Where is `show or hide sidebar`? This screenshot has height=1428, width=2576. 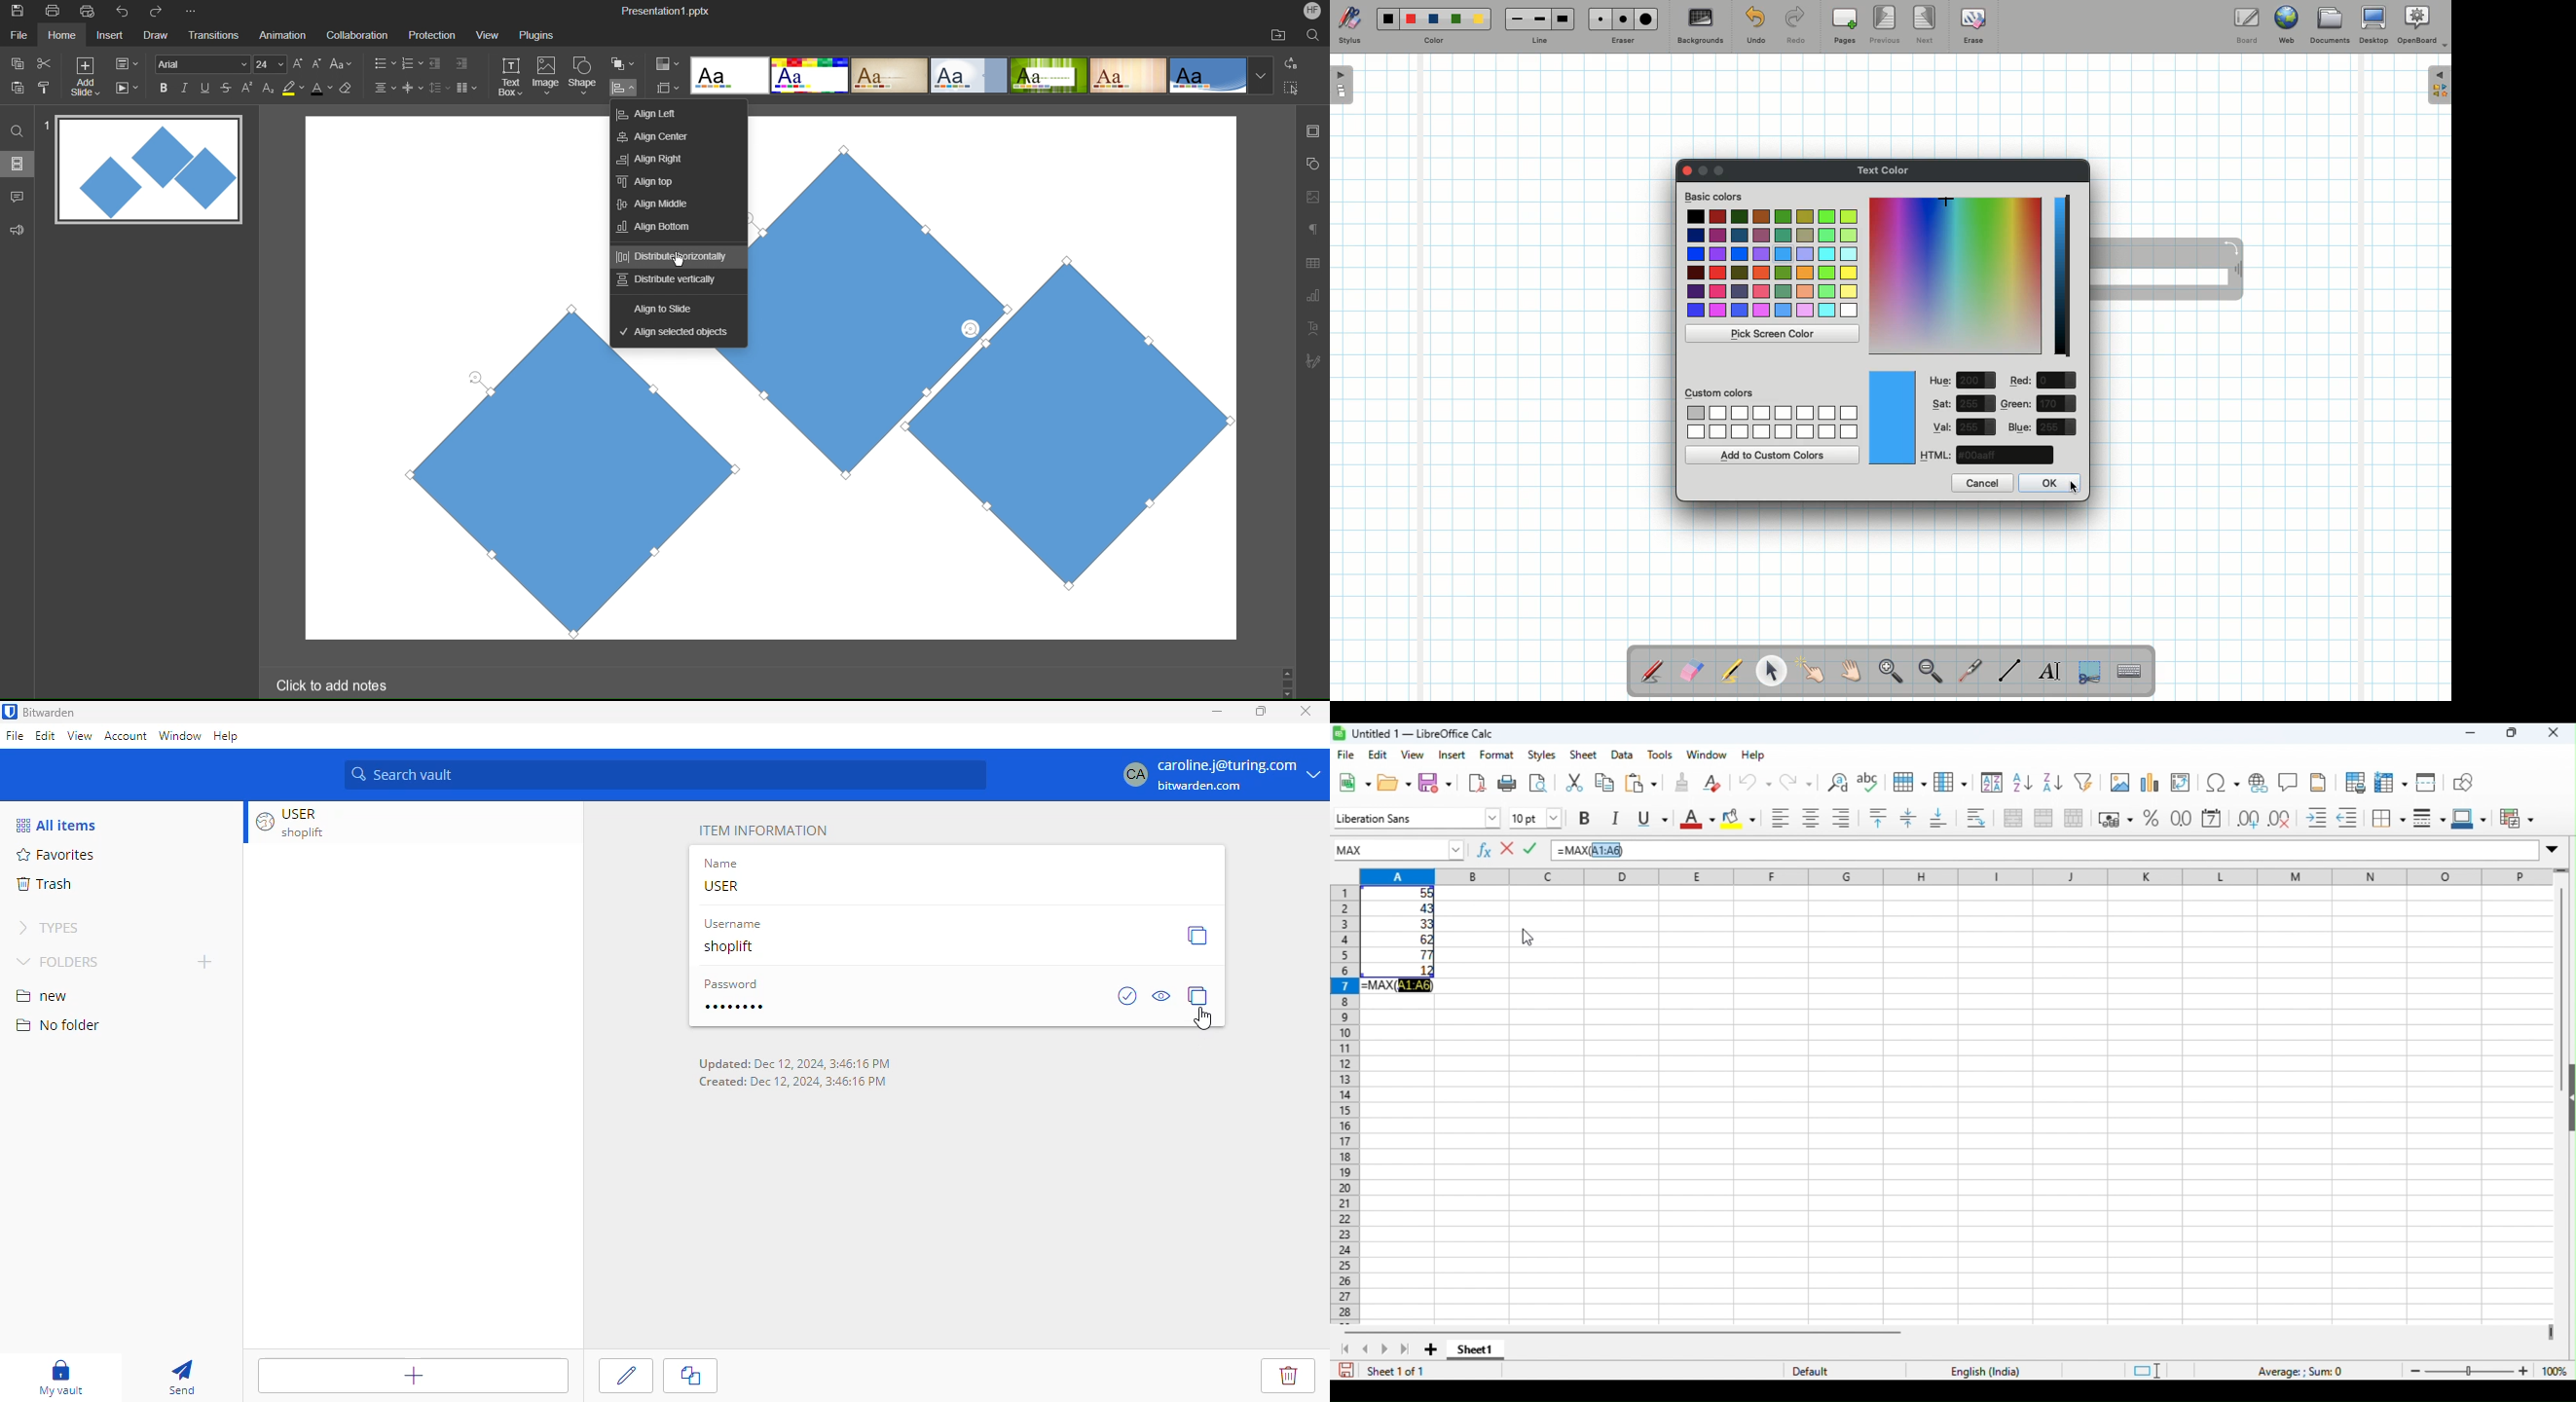
show or hide sidebar is located at coordinates (2568, 1103).